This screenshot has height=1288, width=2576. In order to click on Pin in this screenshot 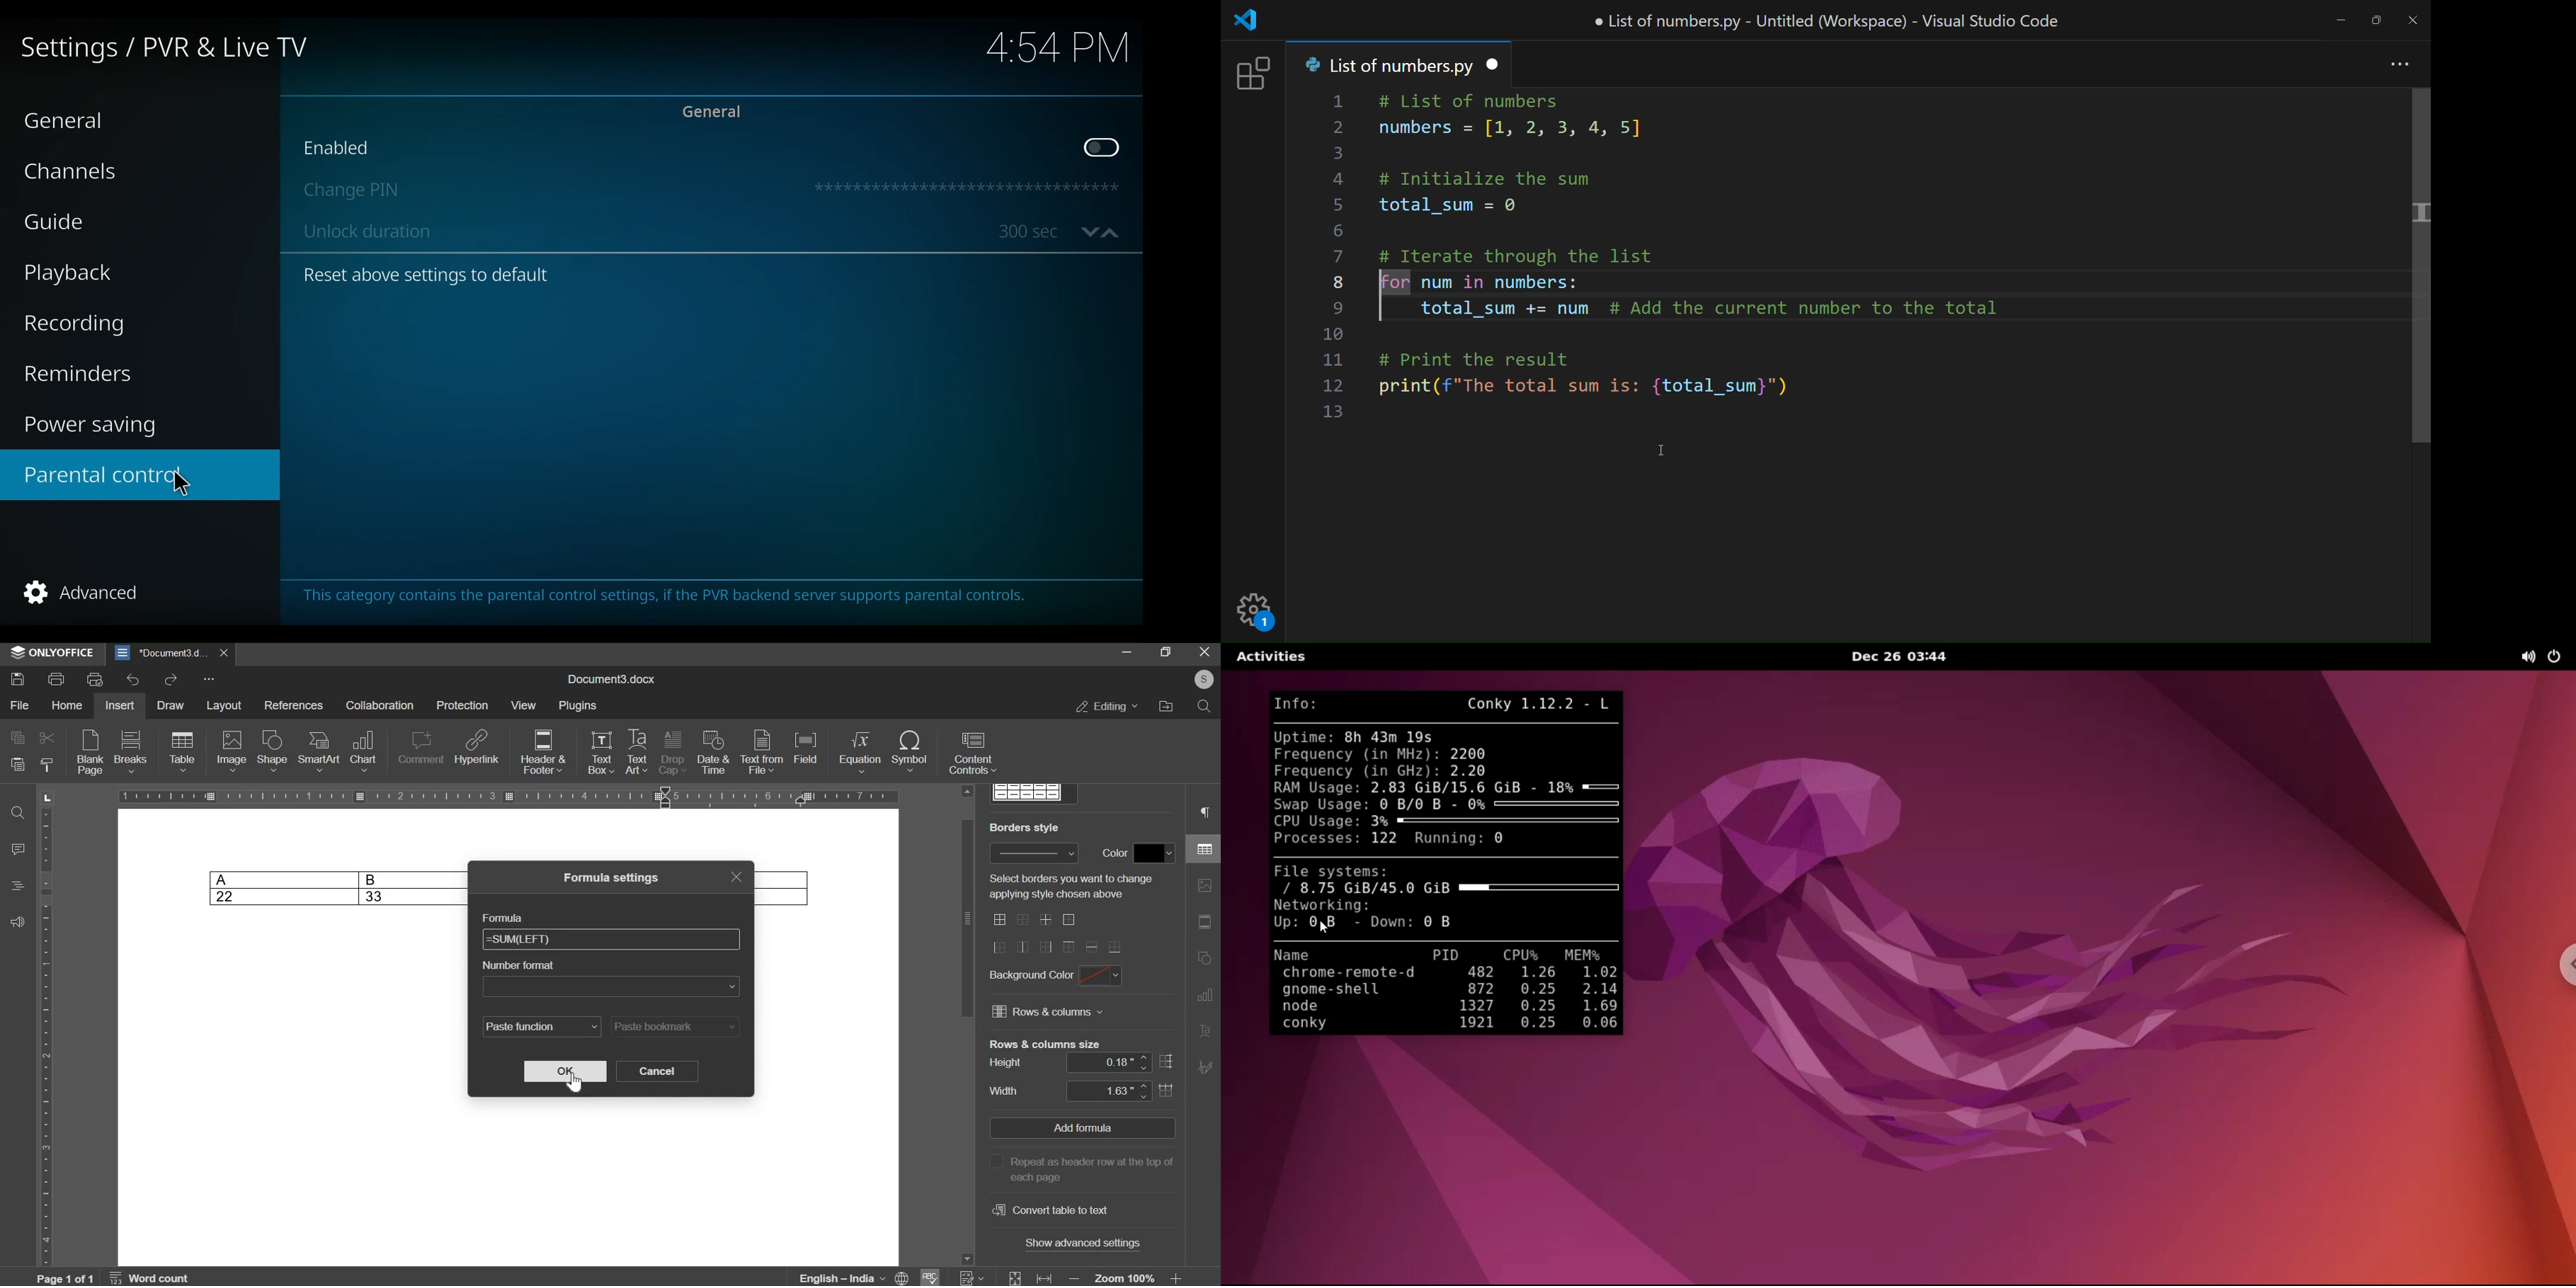, I will do `click(966, 190)`.